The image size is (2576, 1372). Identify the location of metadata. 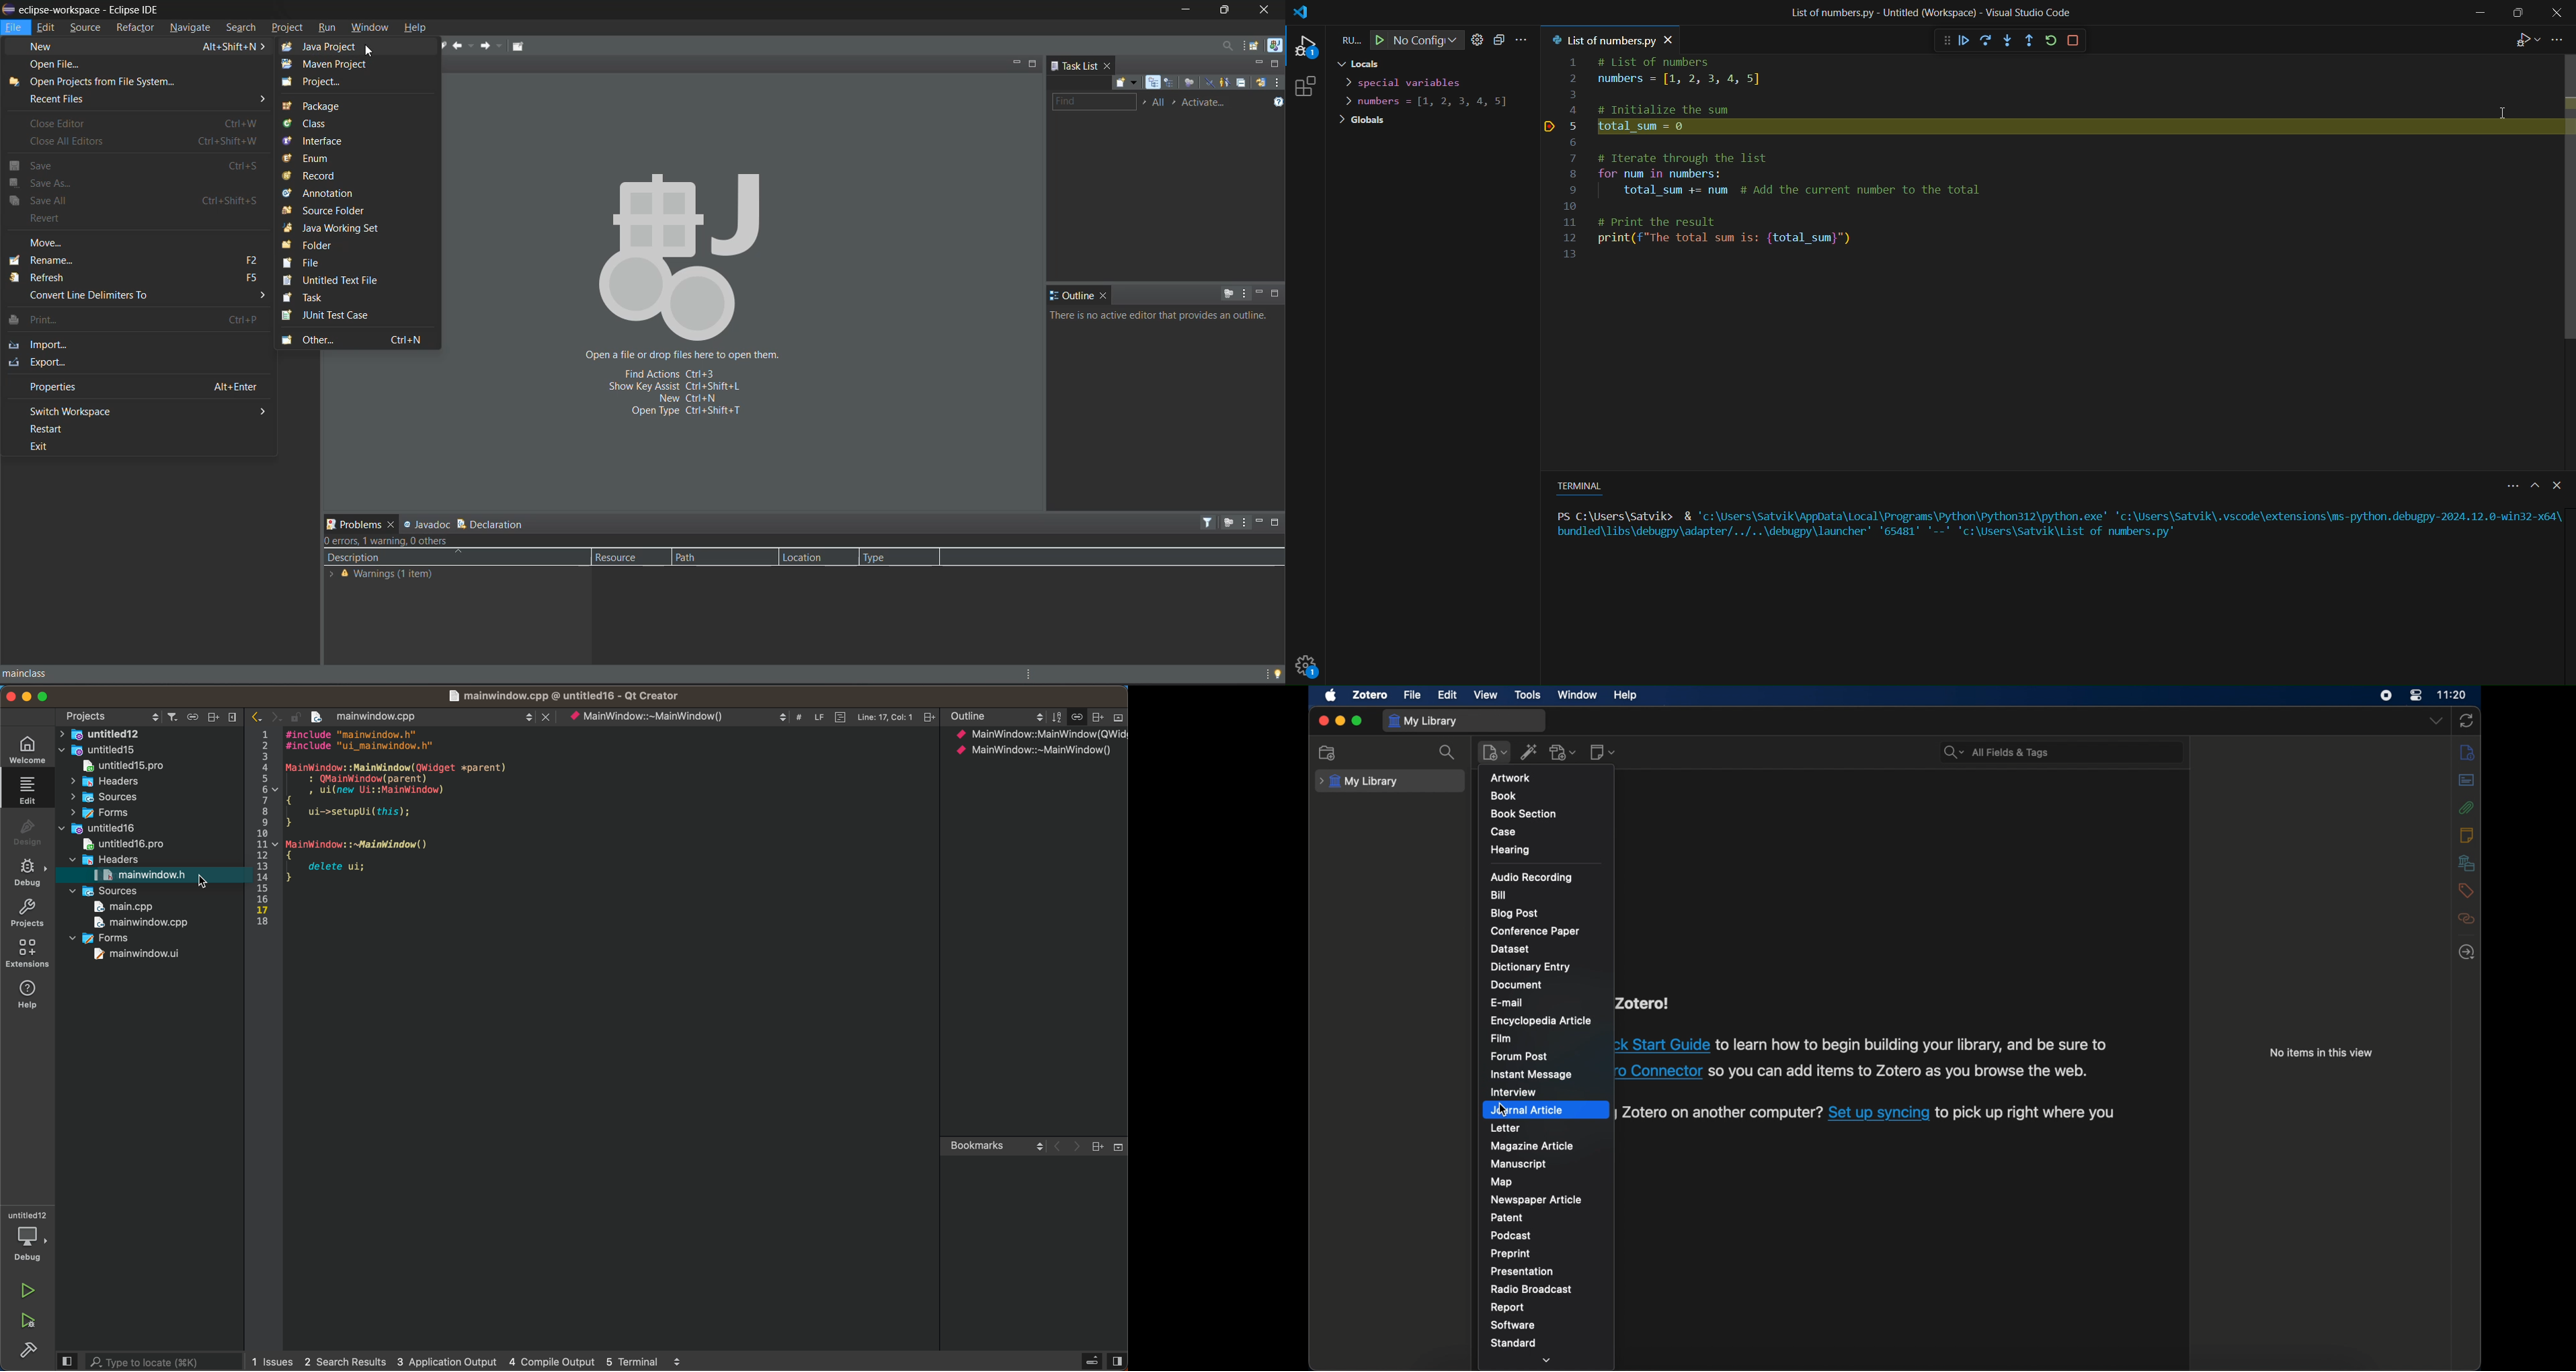
(400, 542).